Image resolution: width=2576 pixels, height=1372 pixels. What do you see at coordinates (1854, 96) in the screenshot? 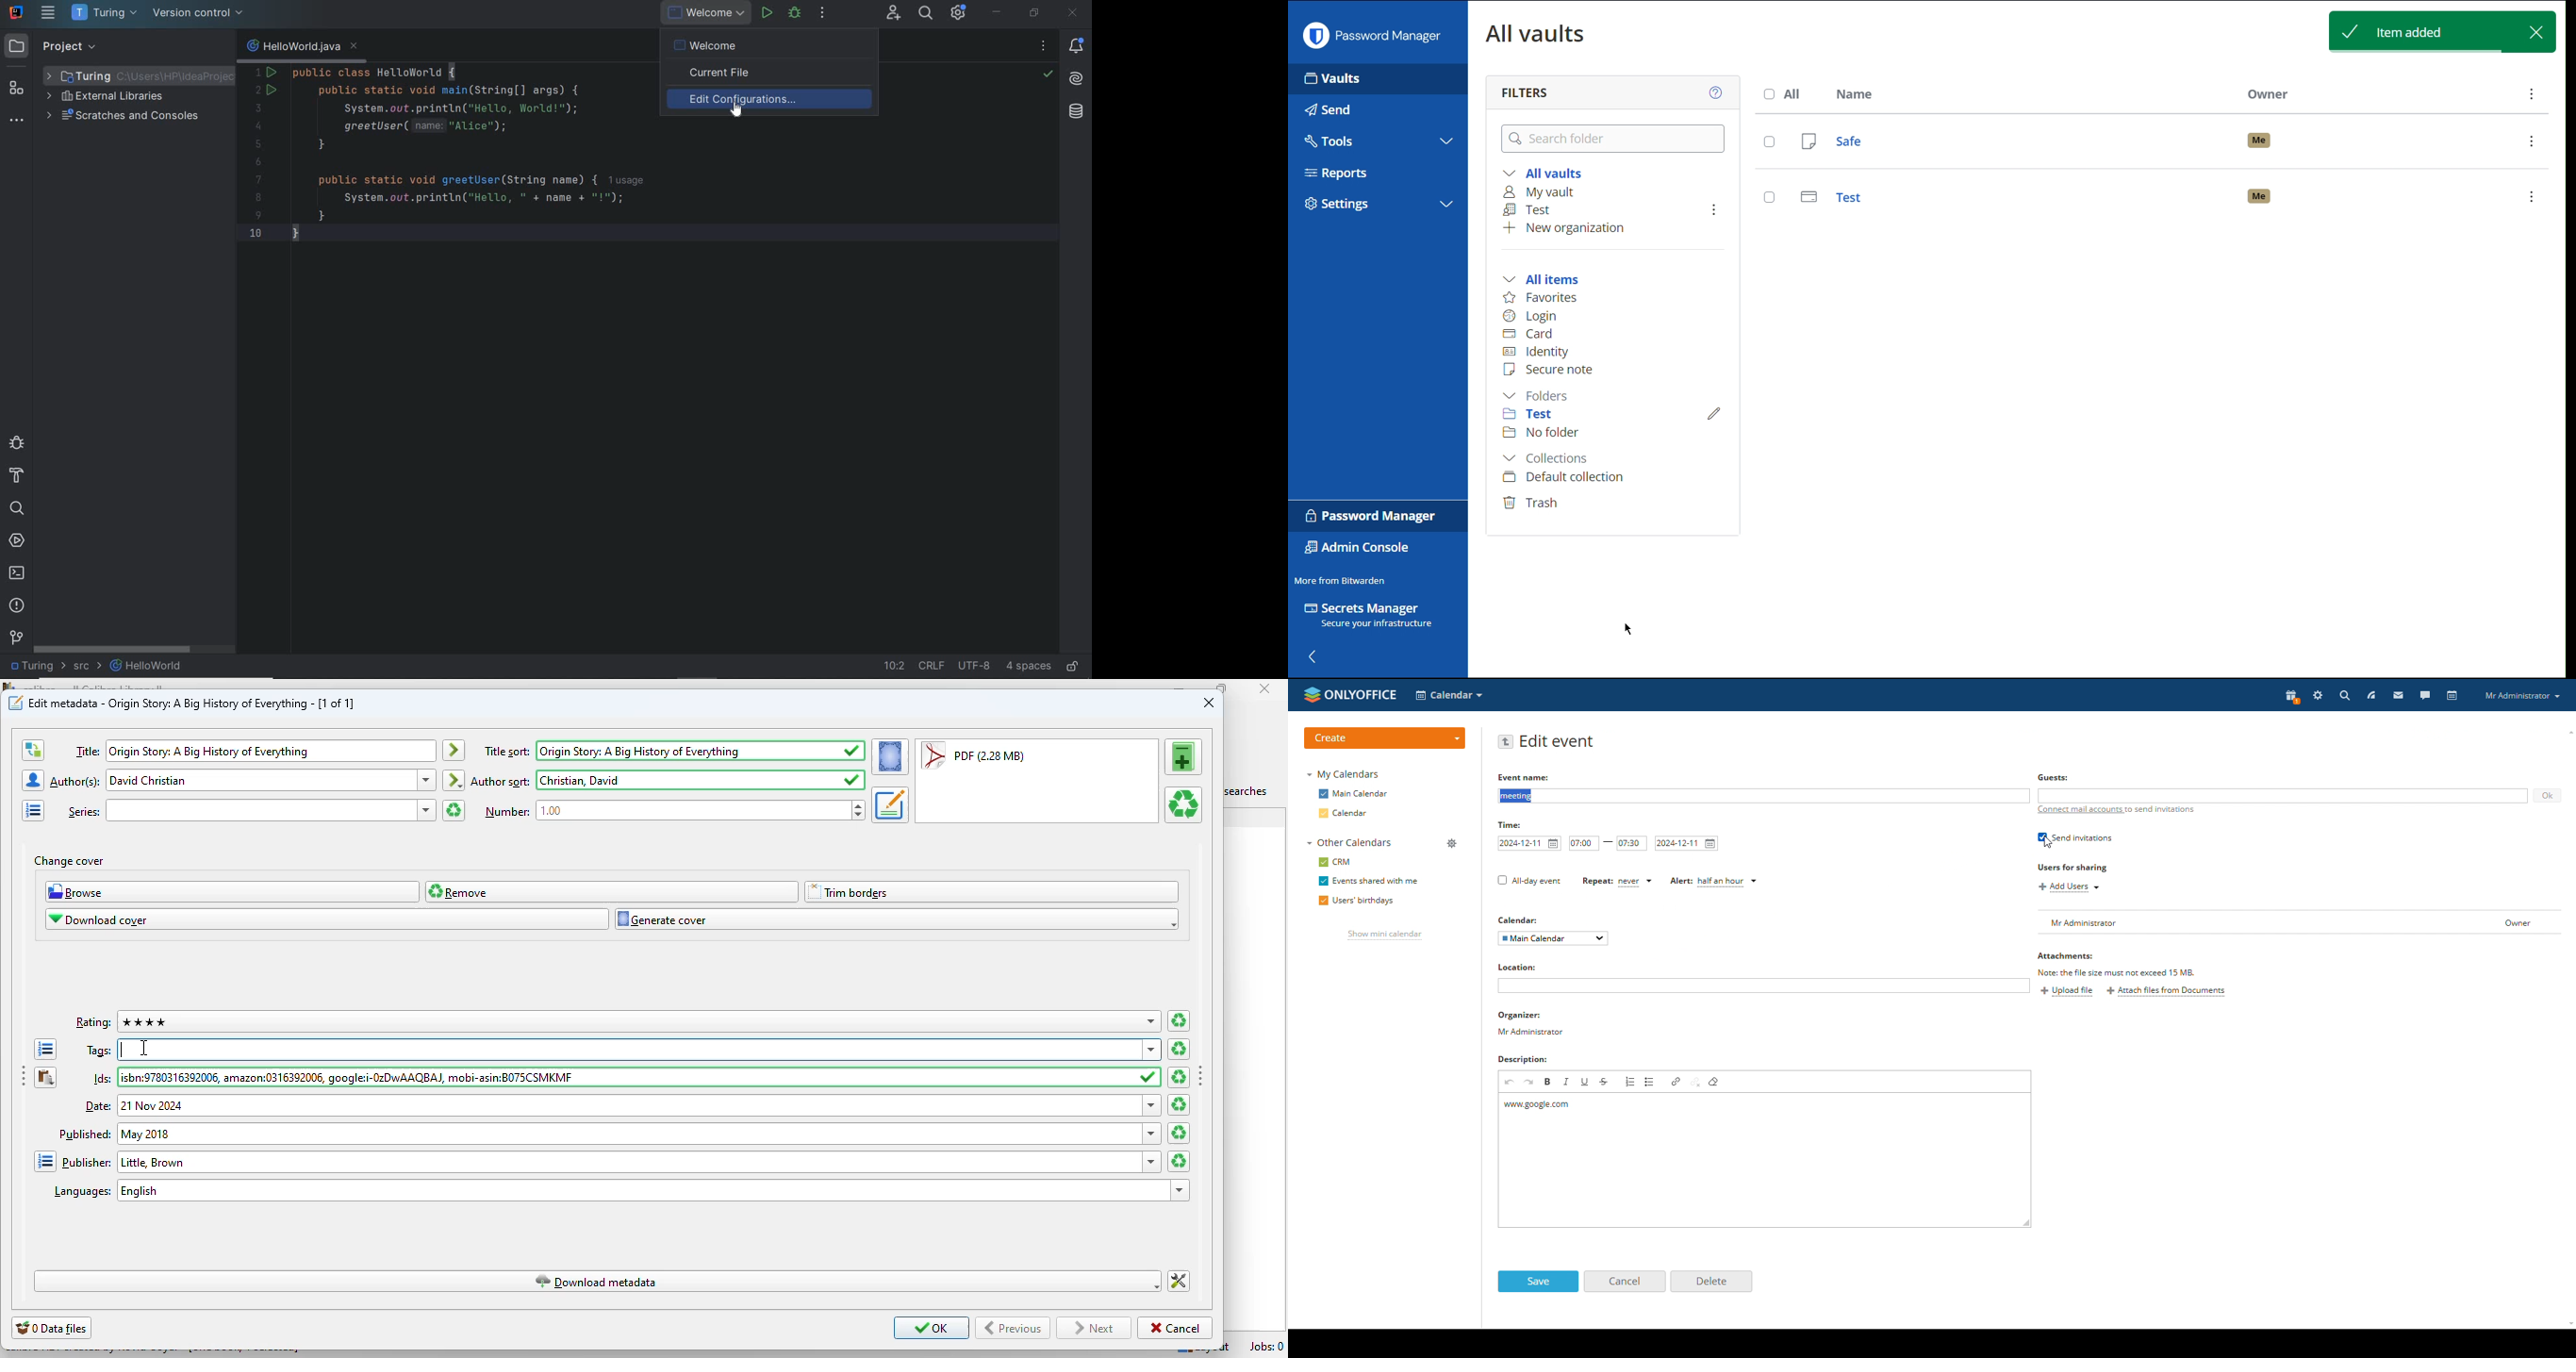
I see `Name` at bounding box center [1854, 96].